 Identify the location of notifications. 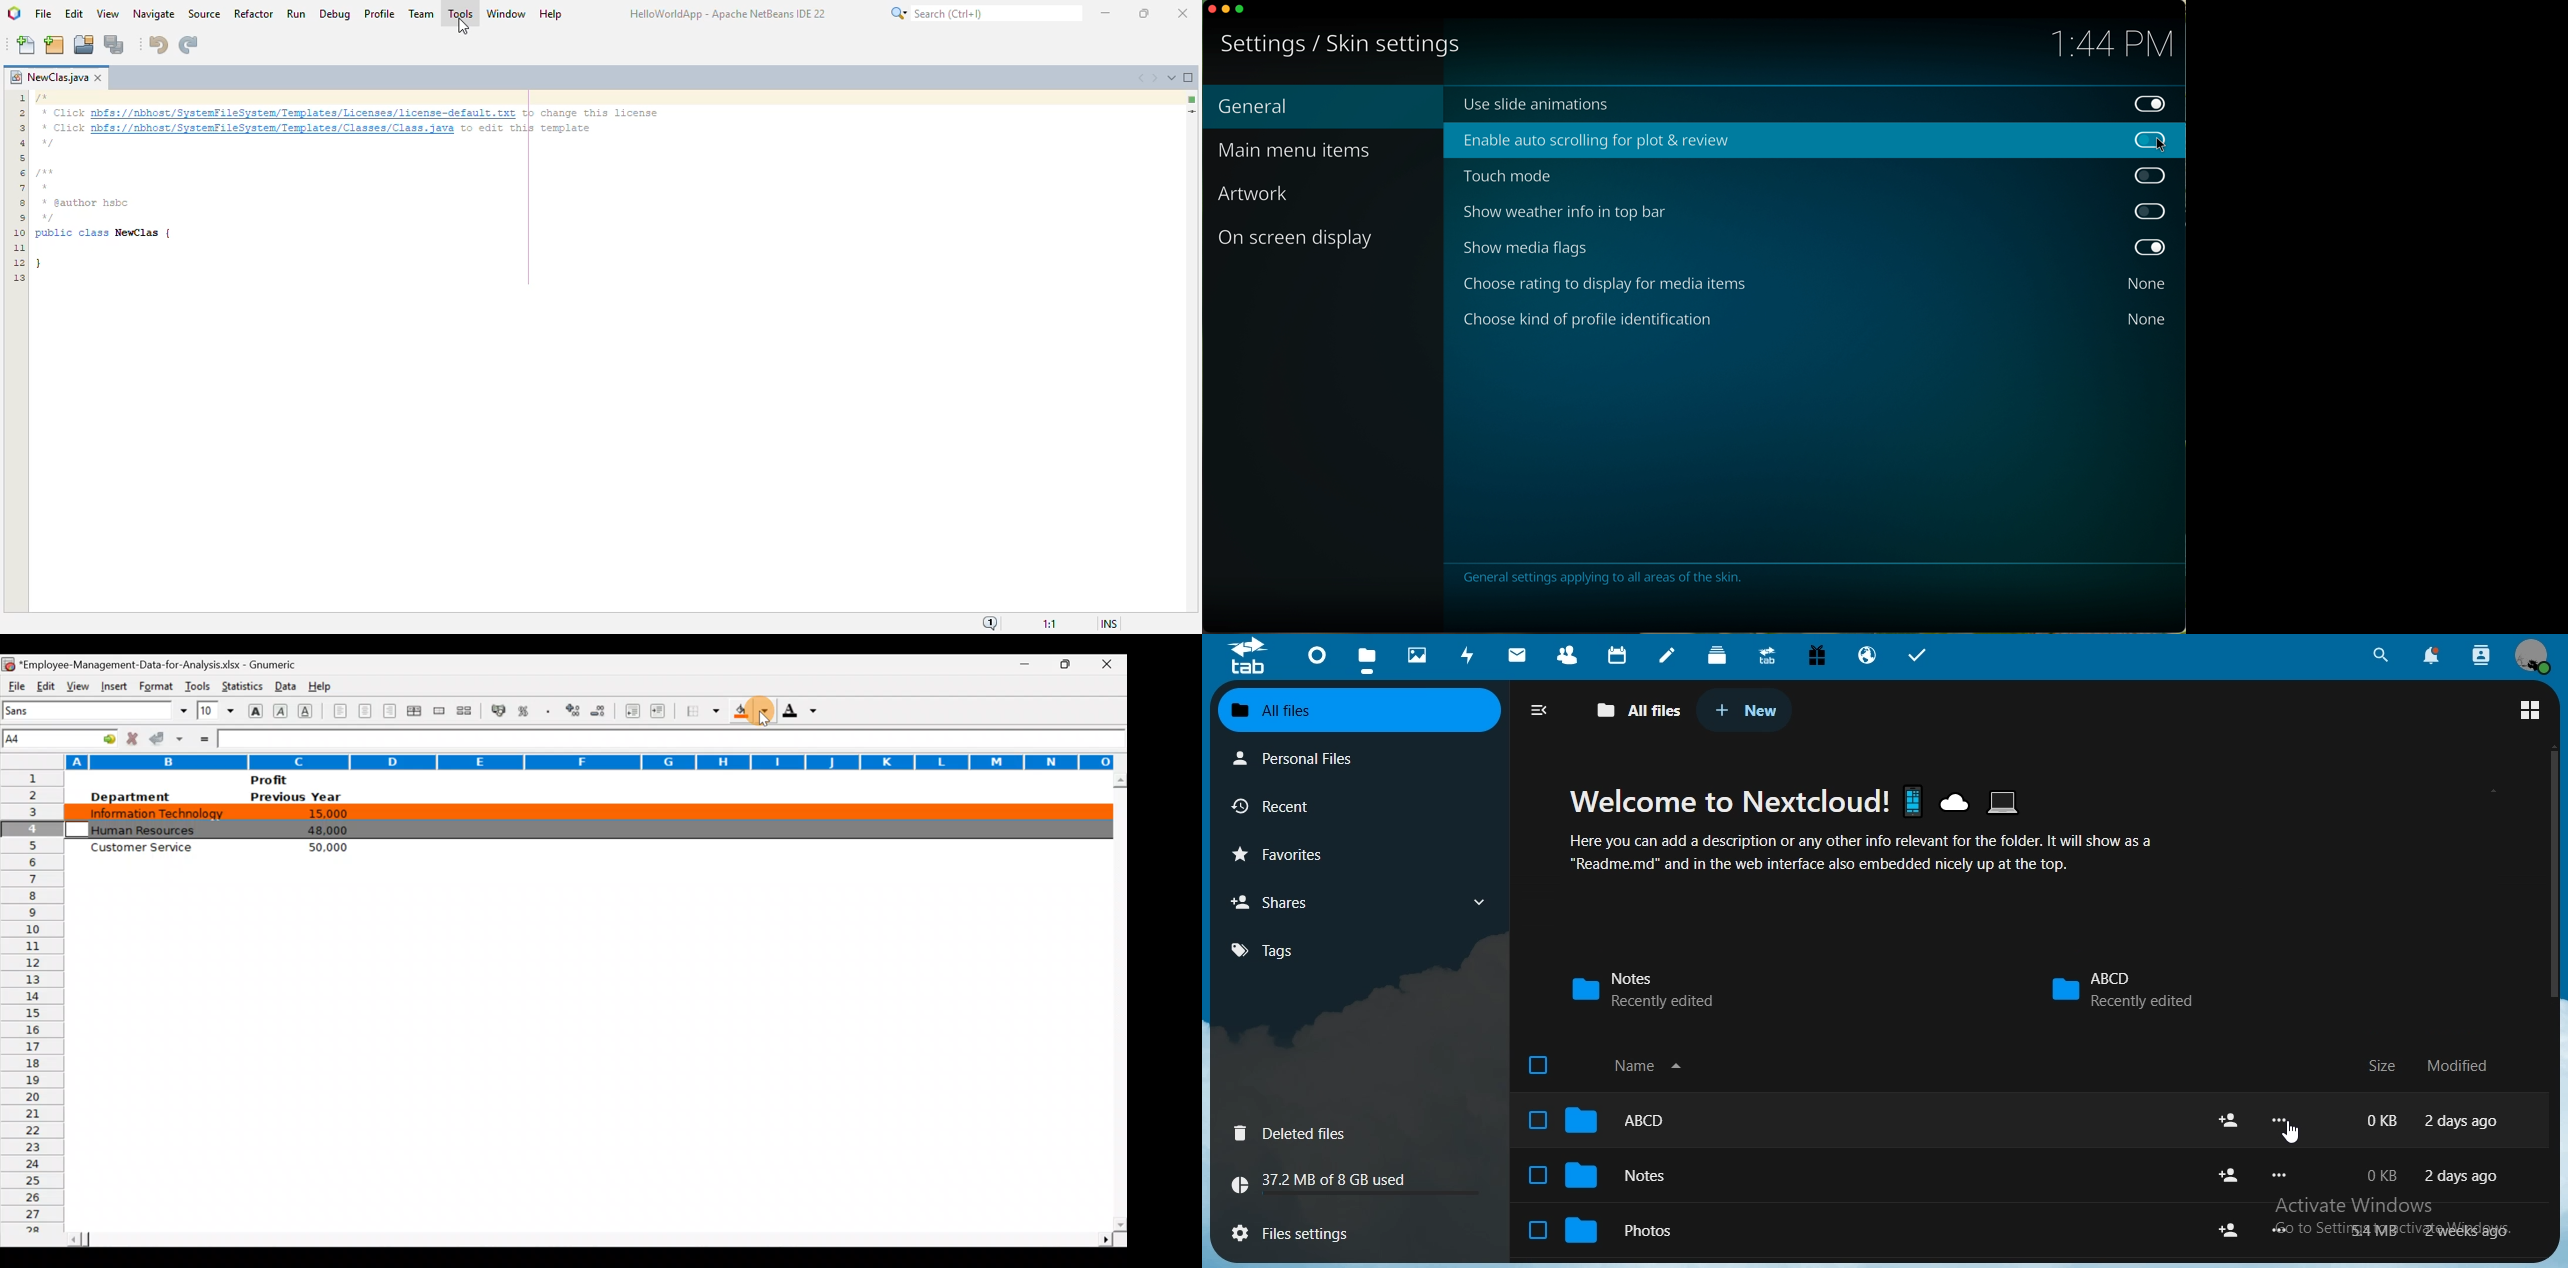
(2432, 655).